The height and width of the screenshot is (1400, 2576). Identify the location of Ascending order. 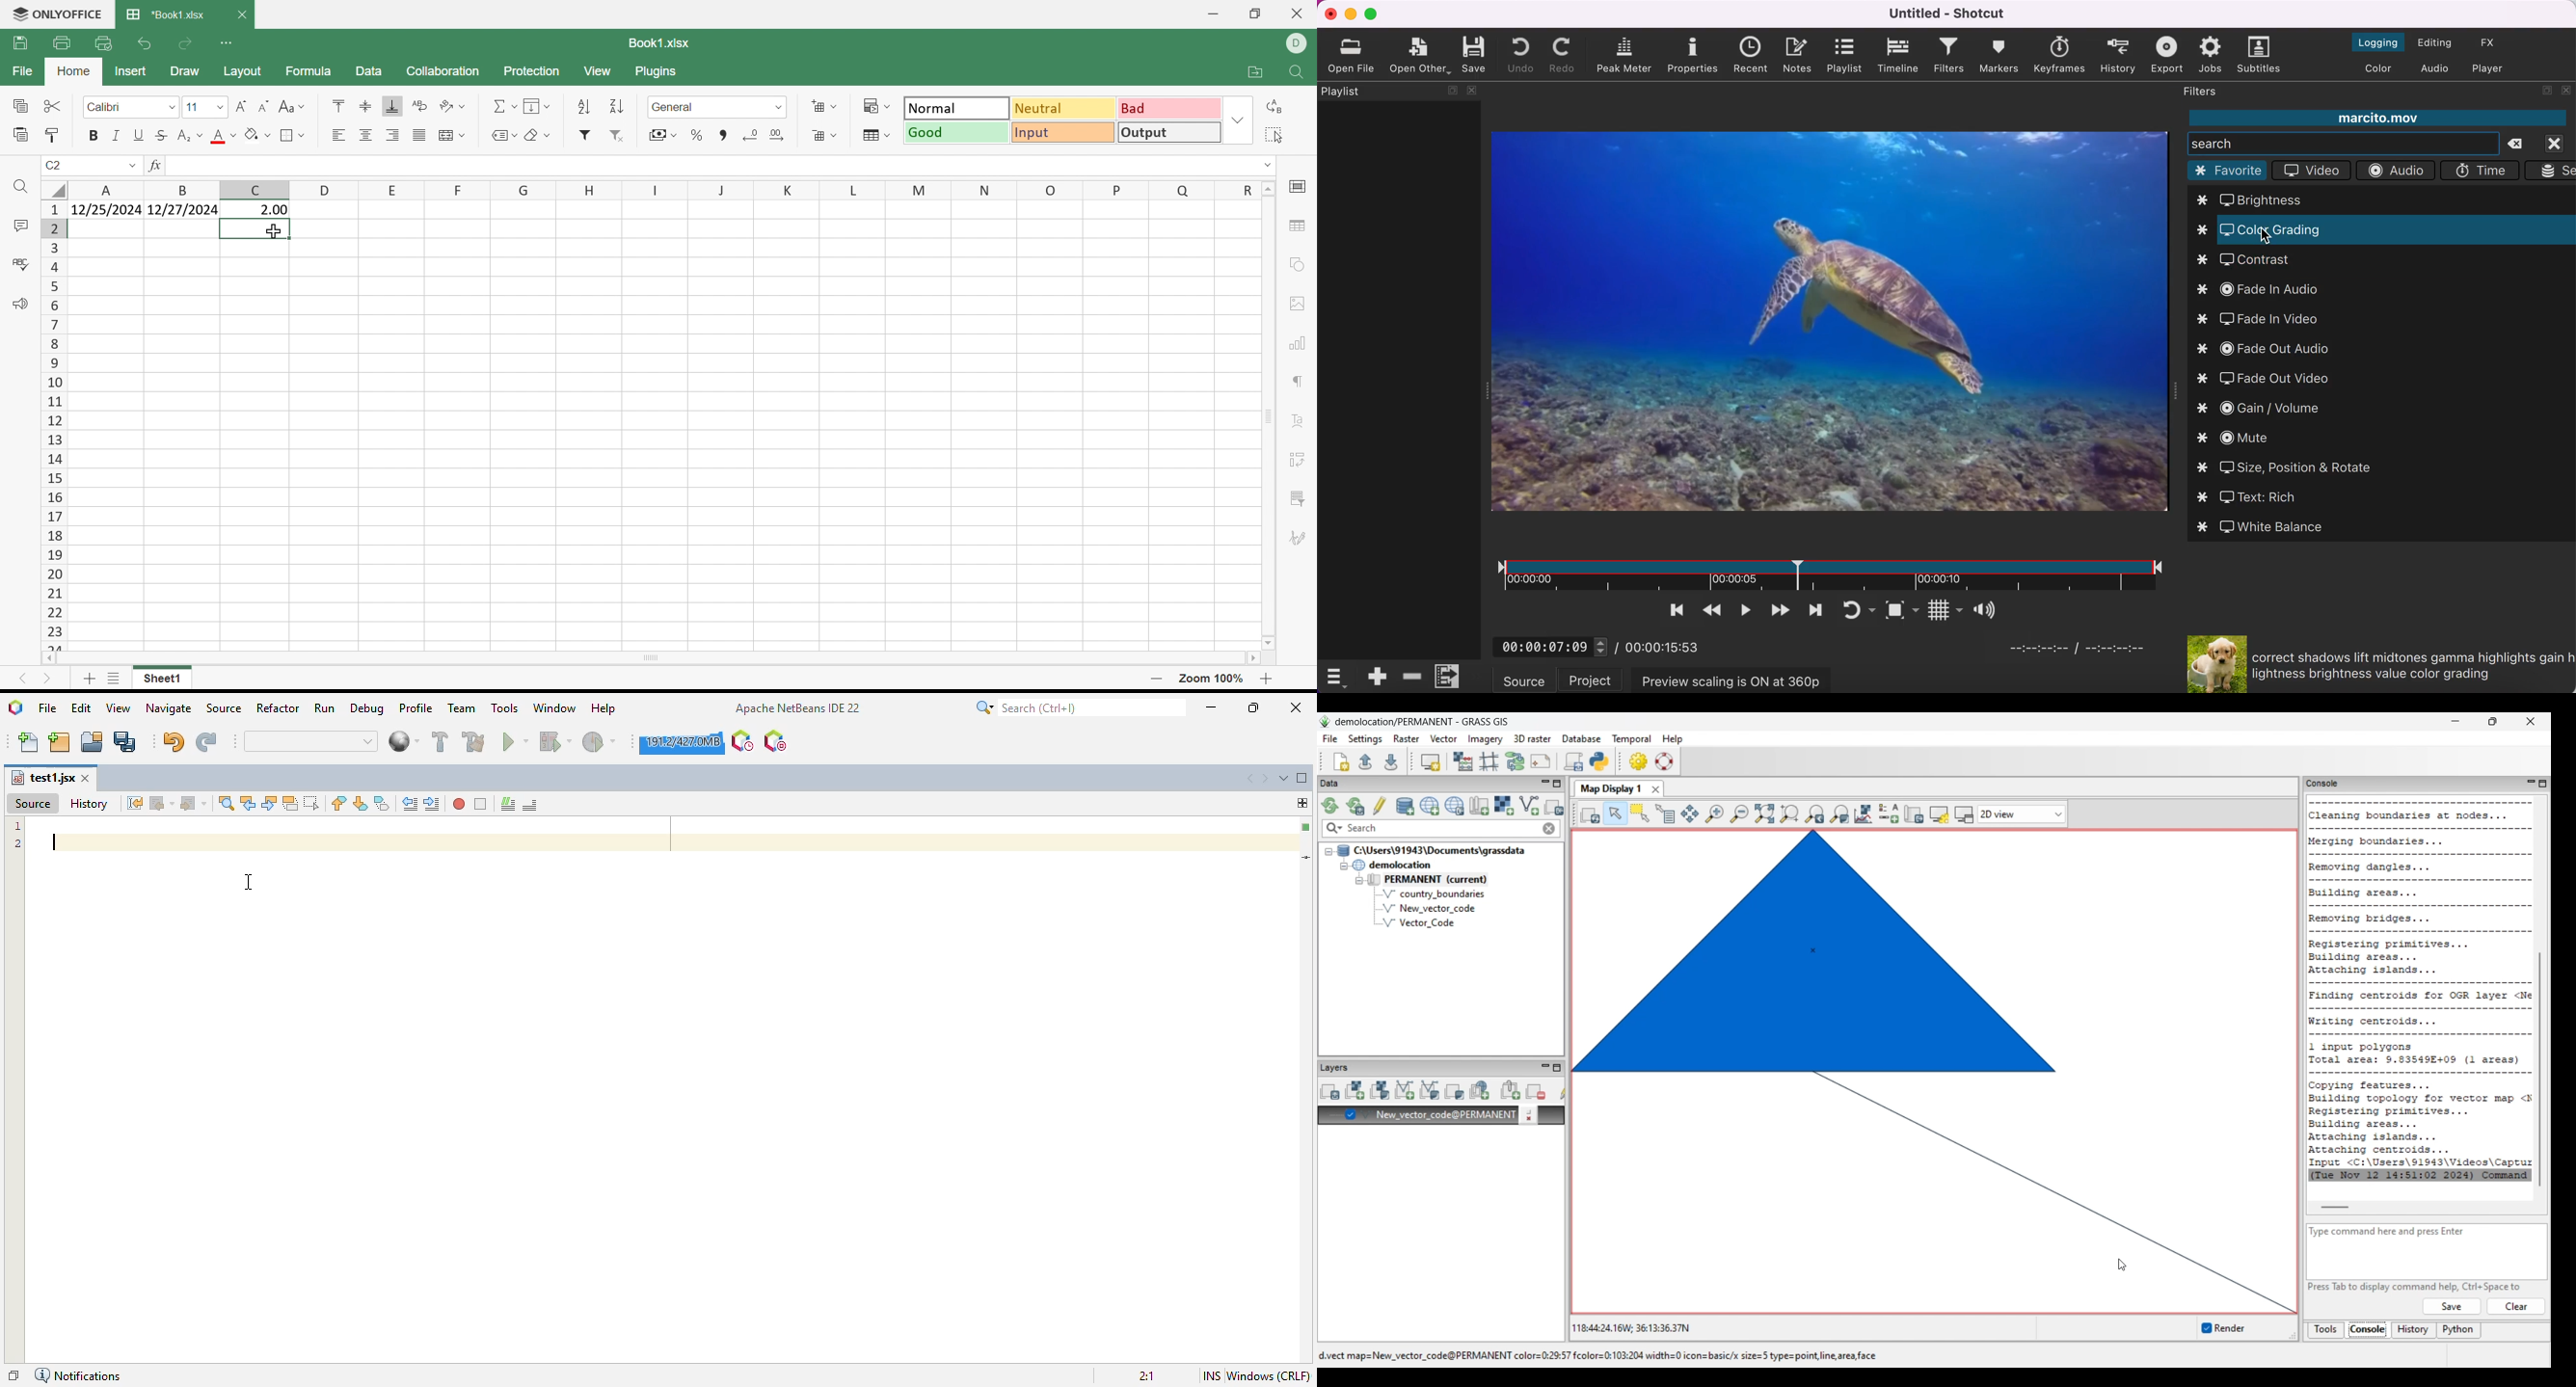
(583, 106).